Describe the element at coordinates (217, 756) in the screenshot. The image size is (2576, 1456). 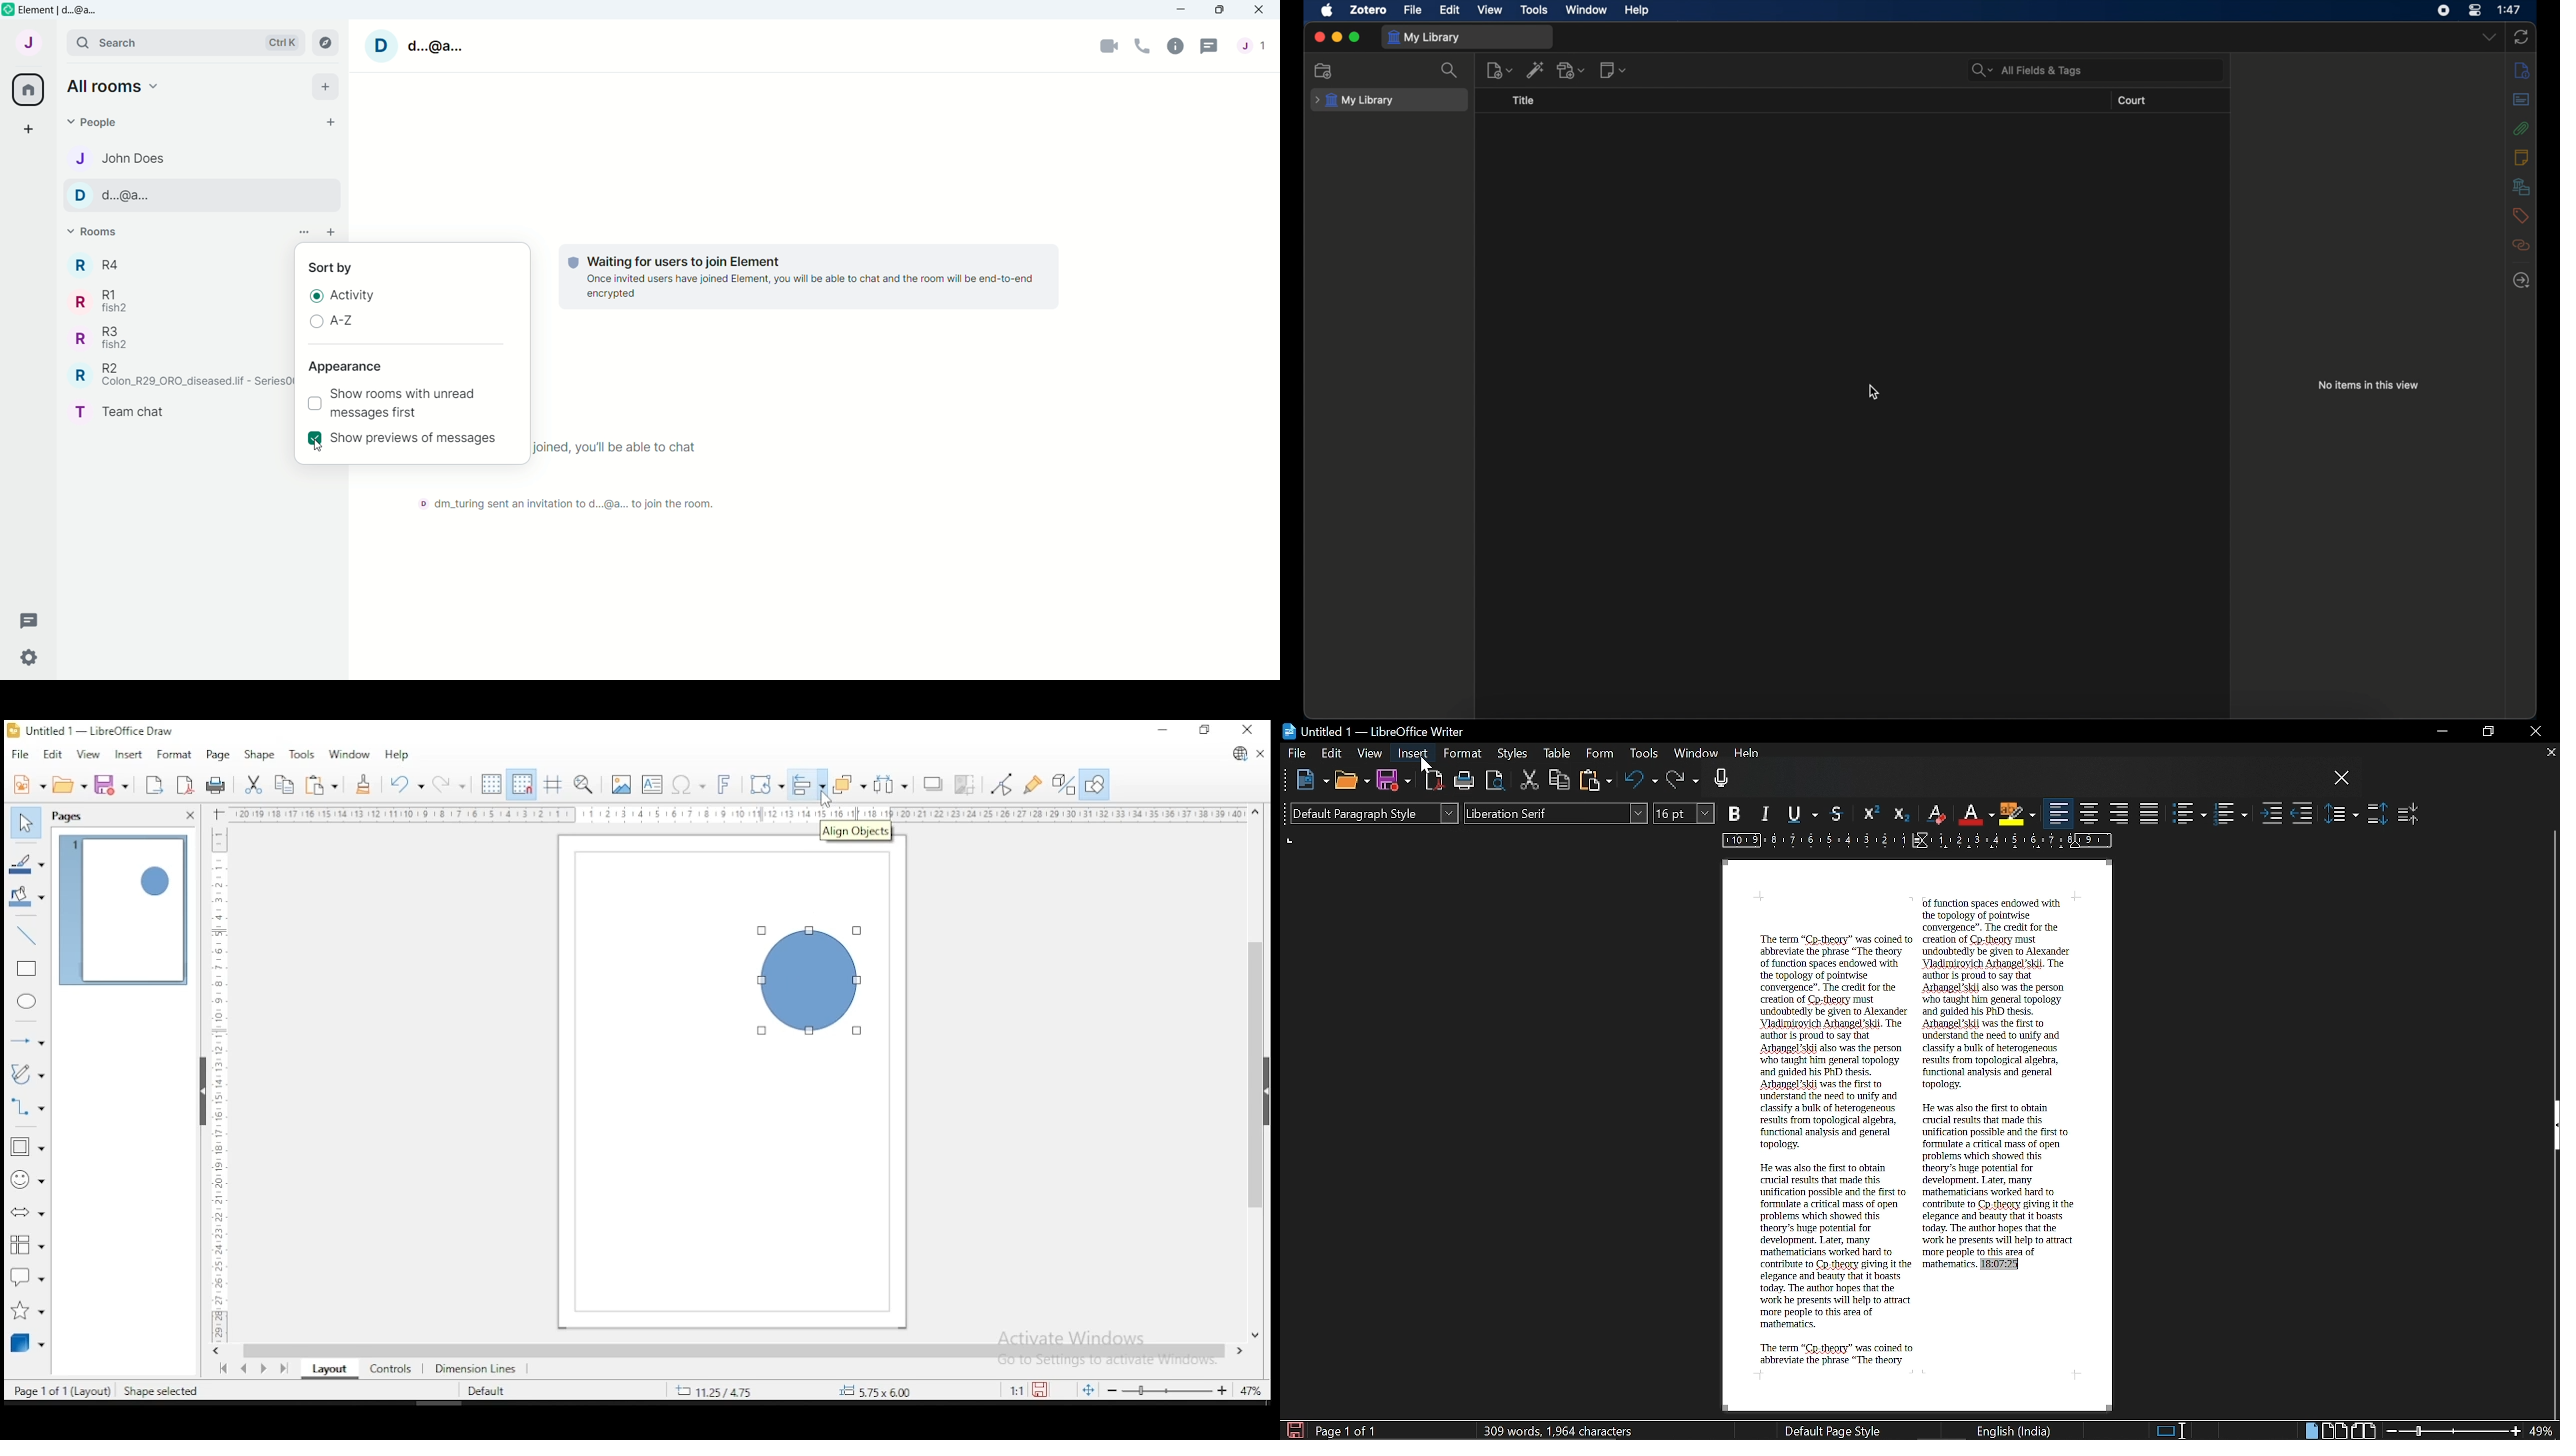
I see `page` at that location.